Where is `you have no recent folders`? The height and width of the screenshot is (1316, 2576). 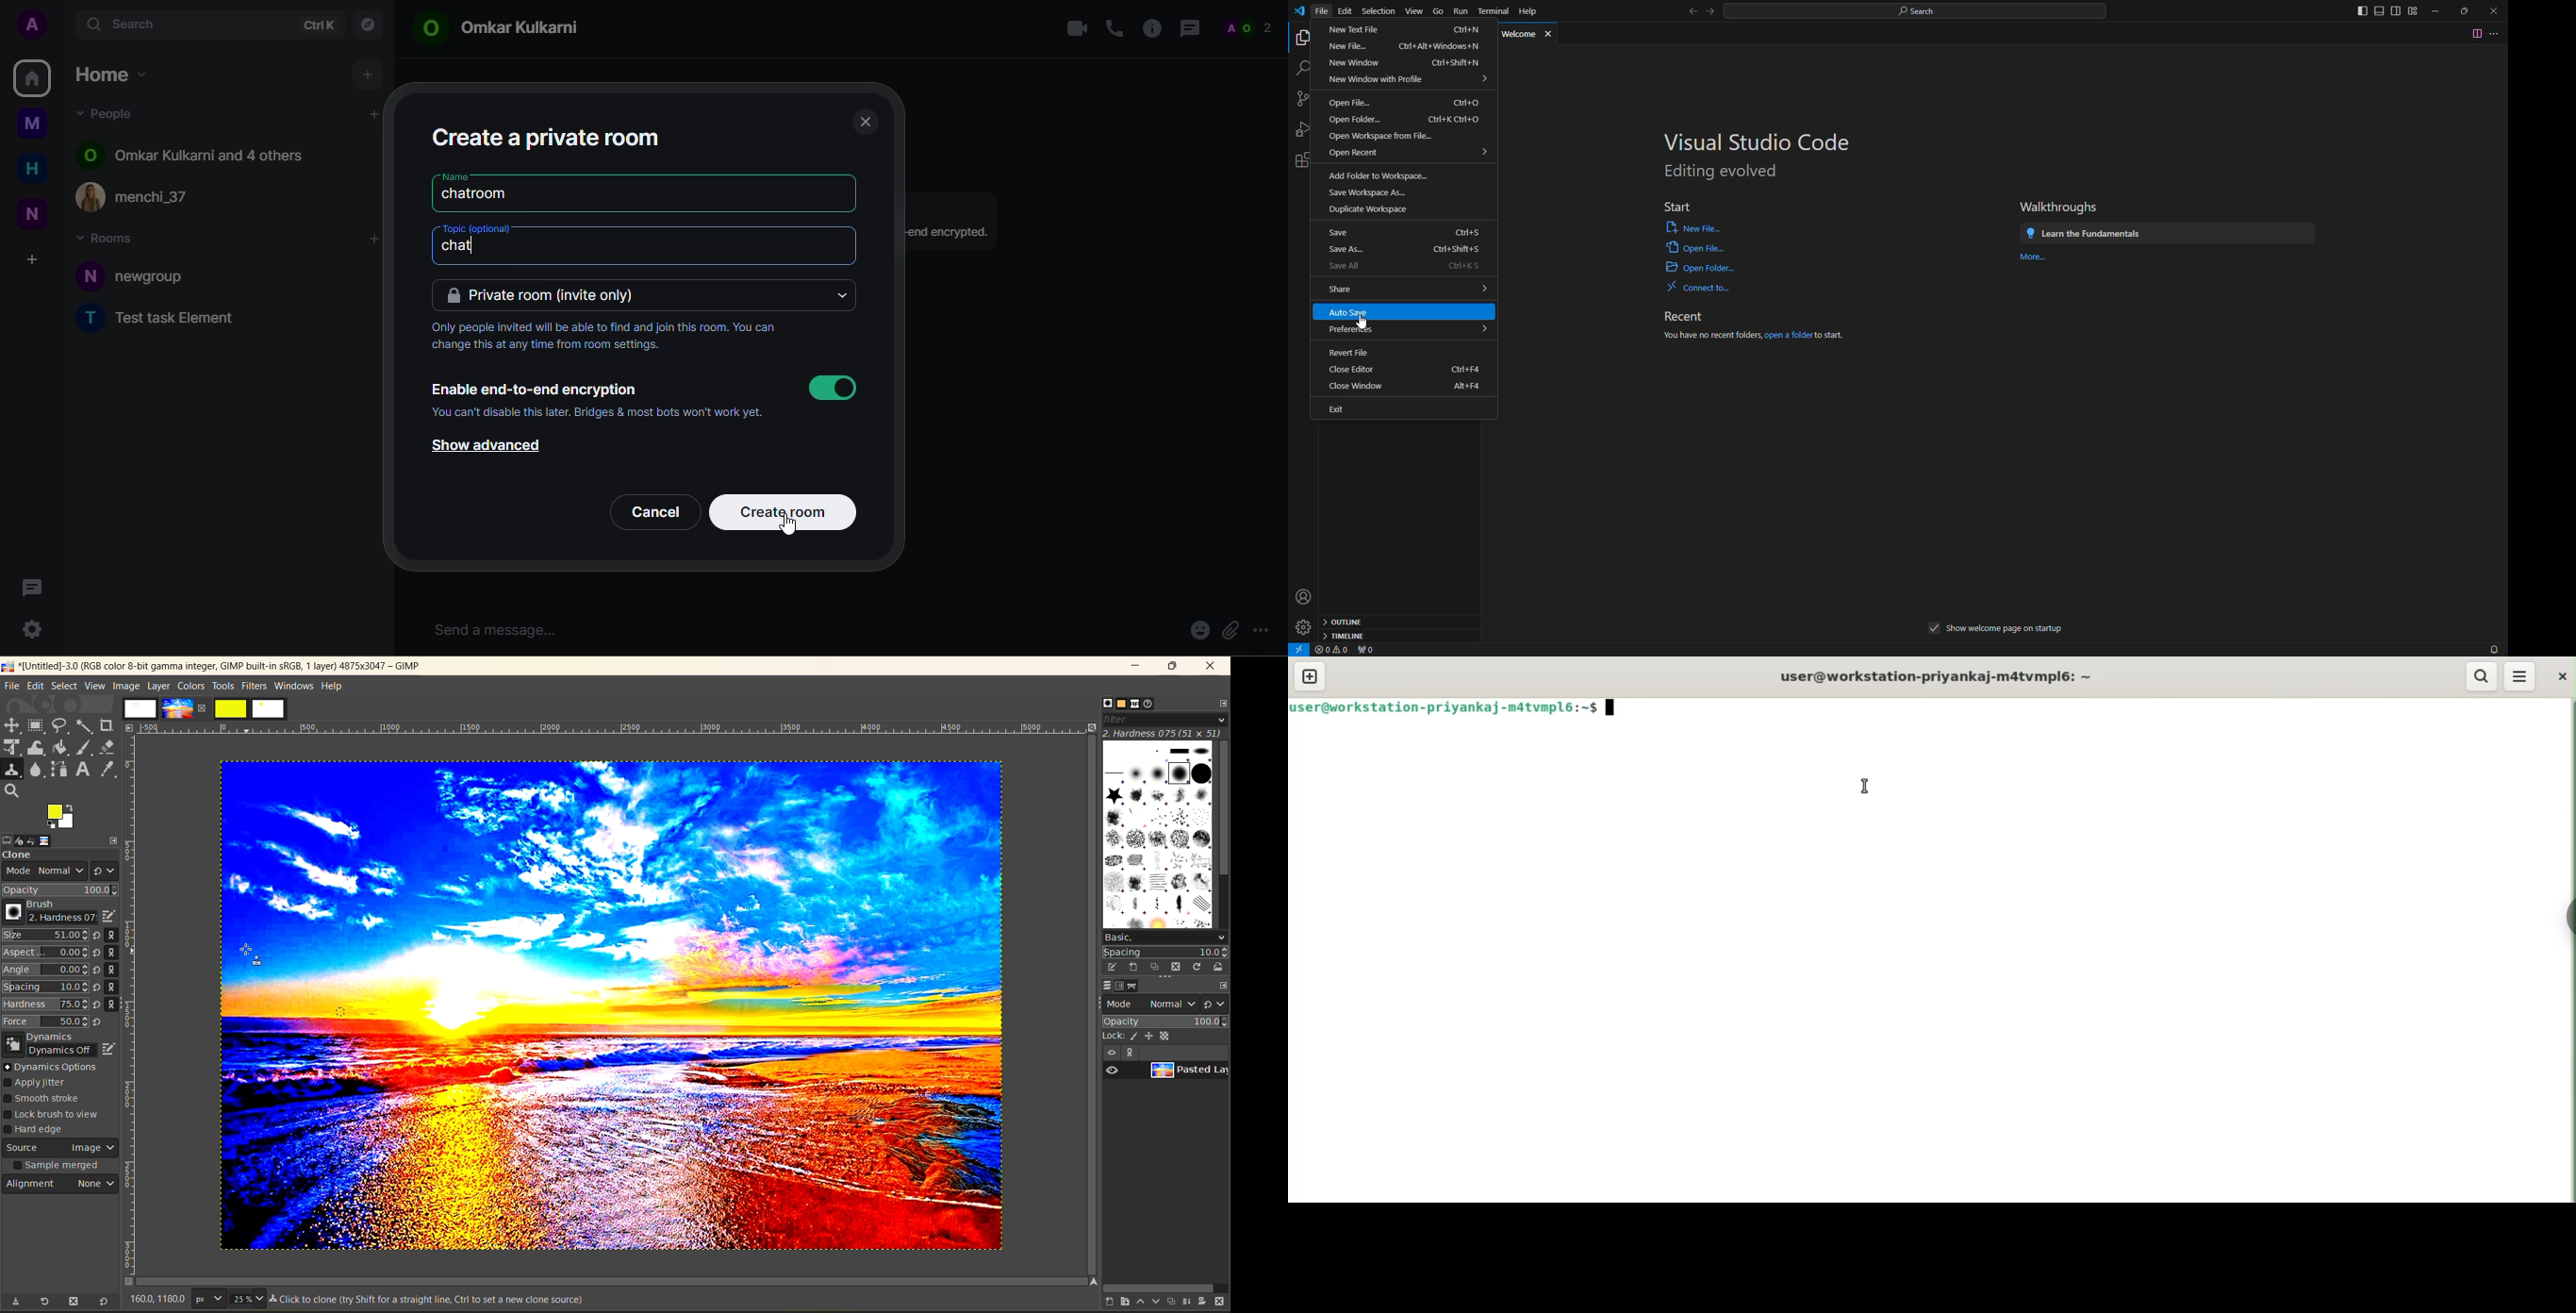
you have no recent folders is located at coordinates (1712, 336).